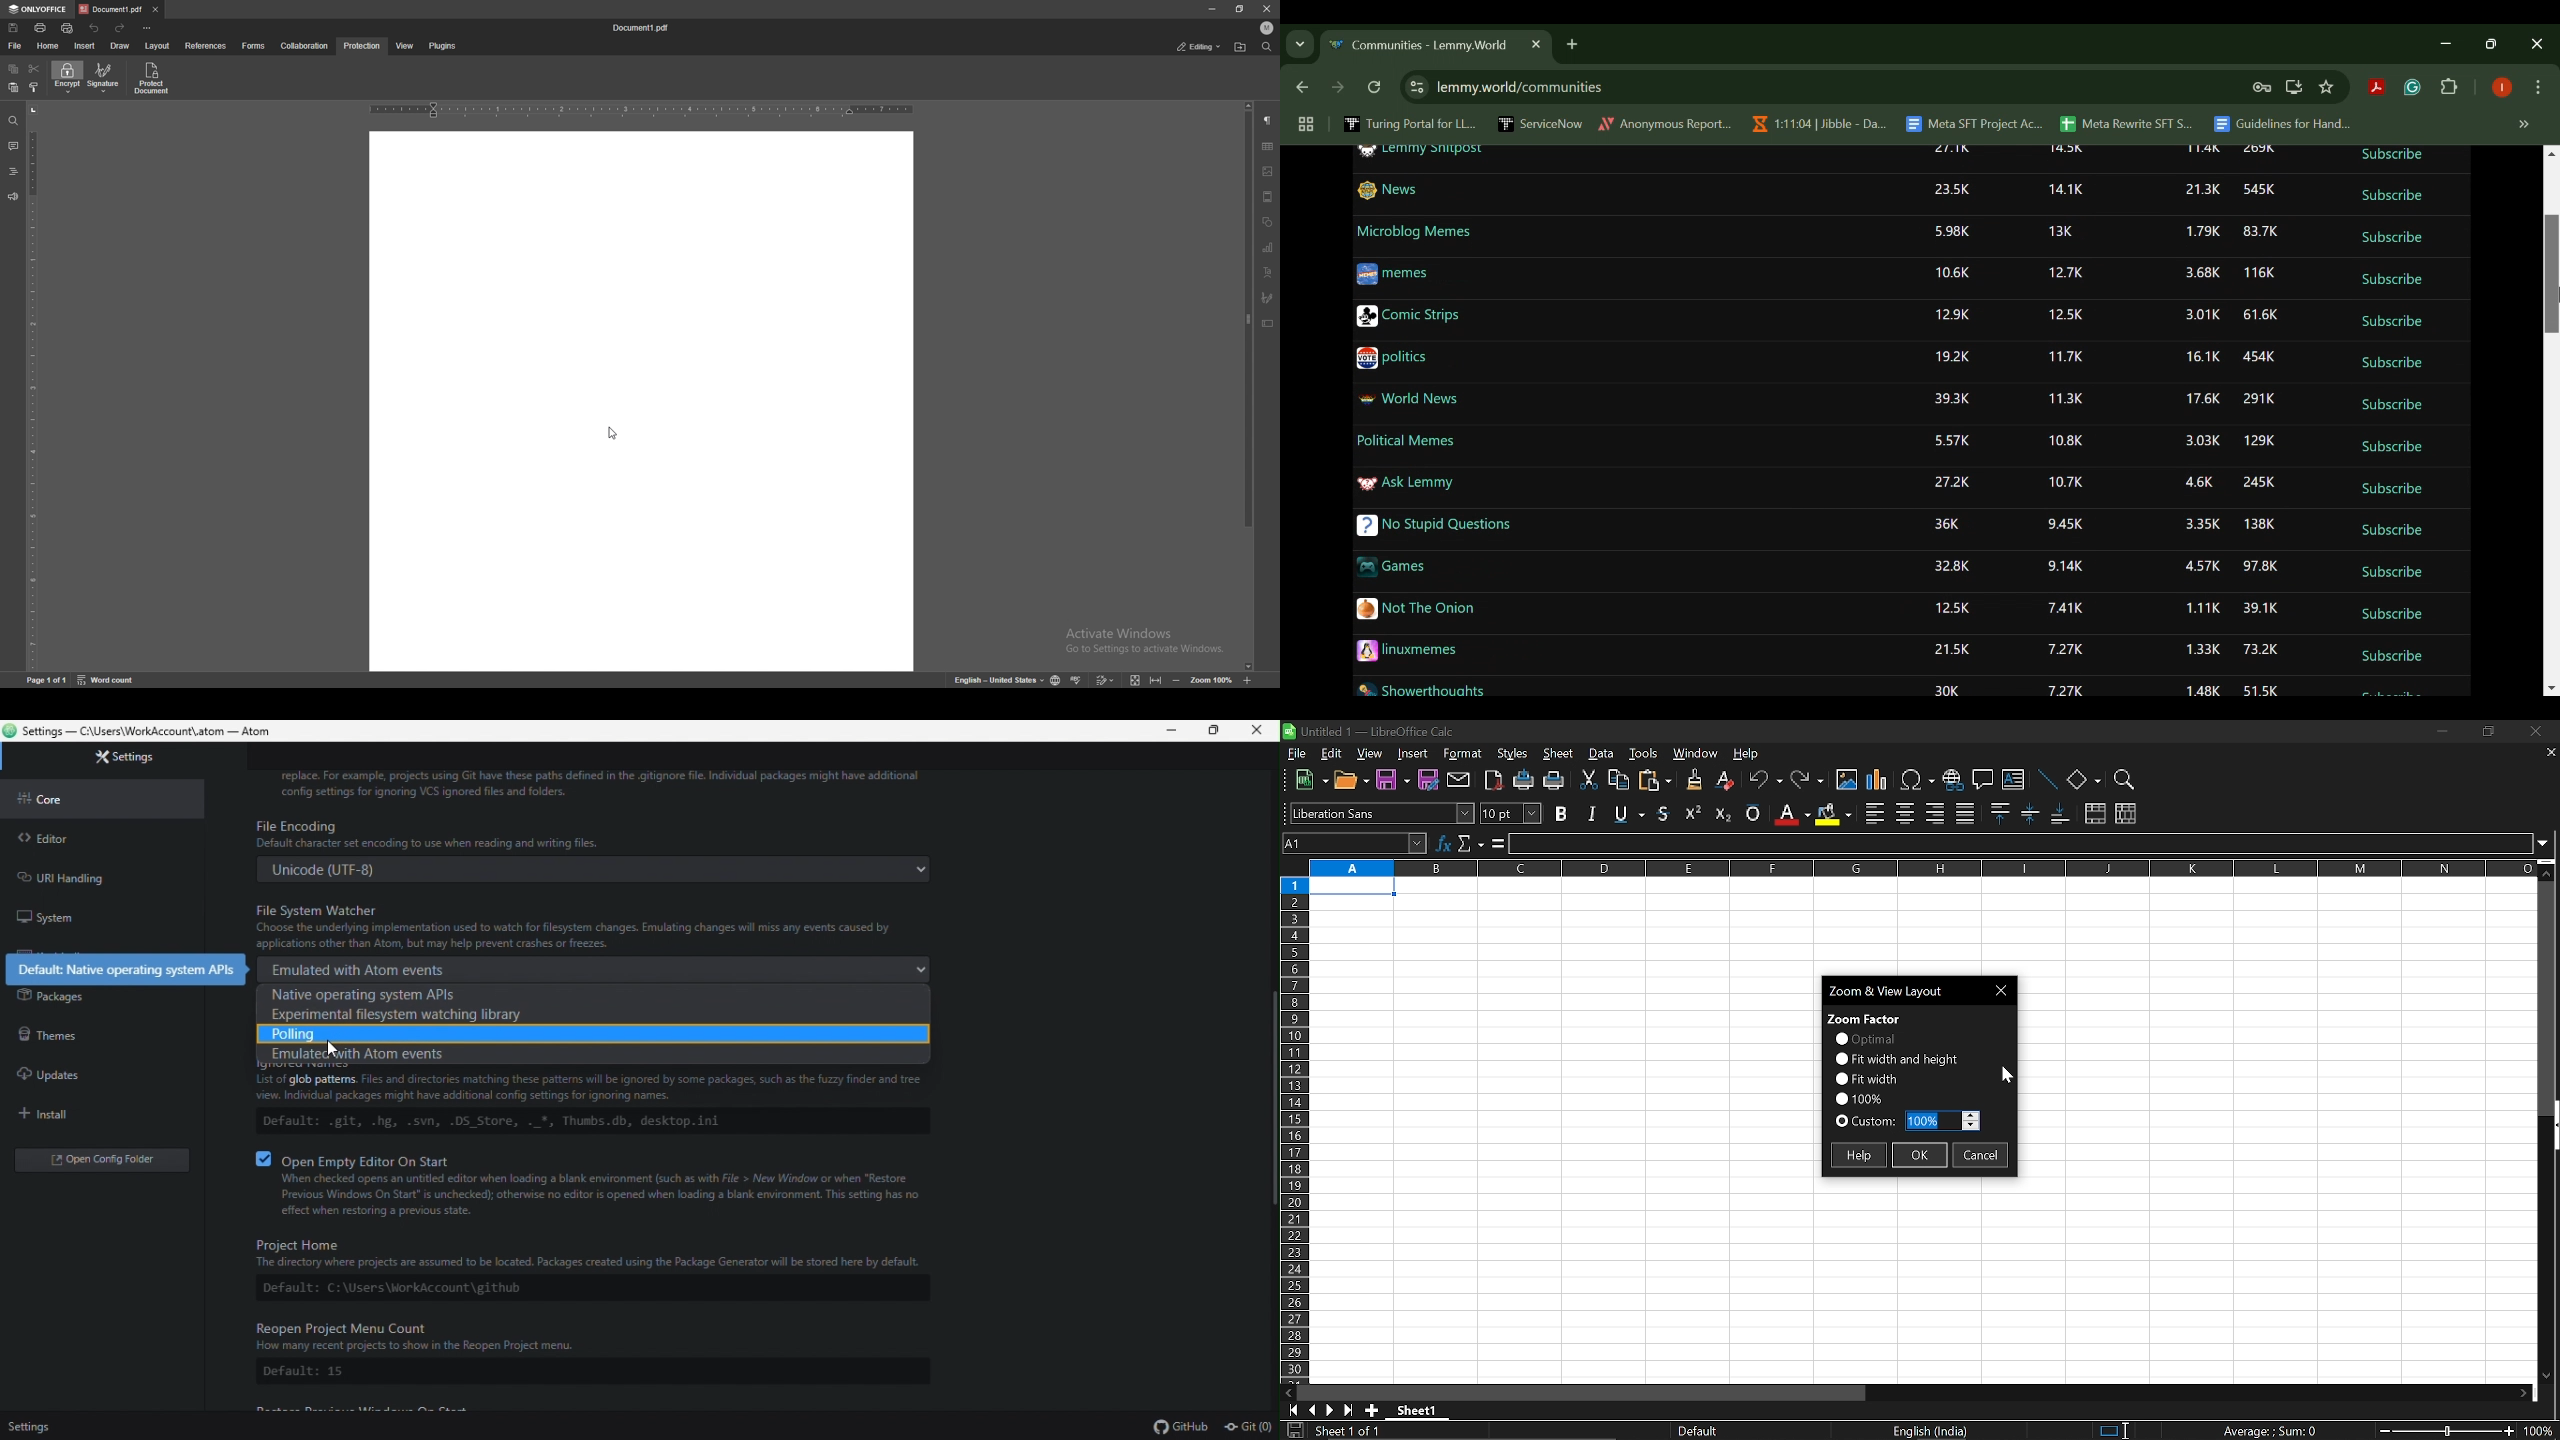  Describe the element at coordinates (2450, 88) in the screenshot. I see `Extensions` at that location.